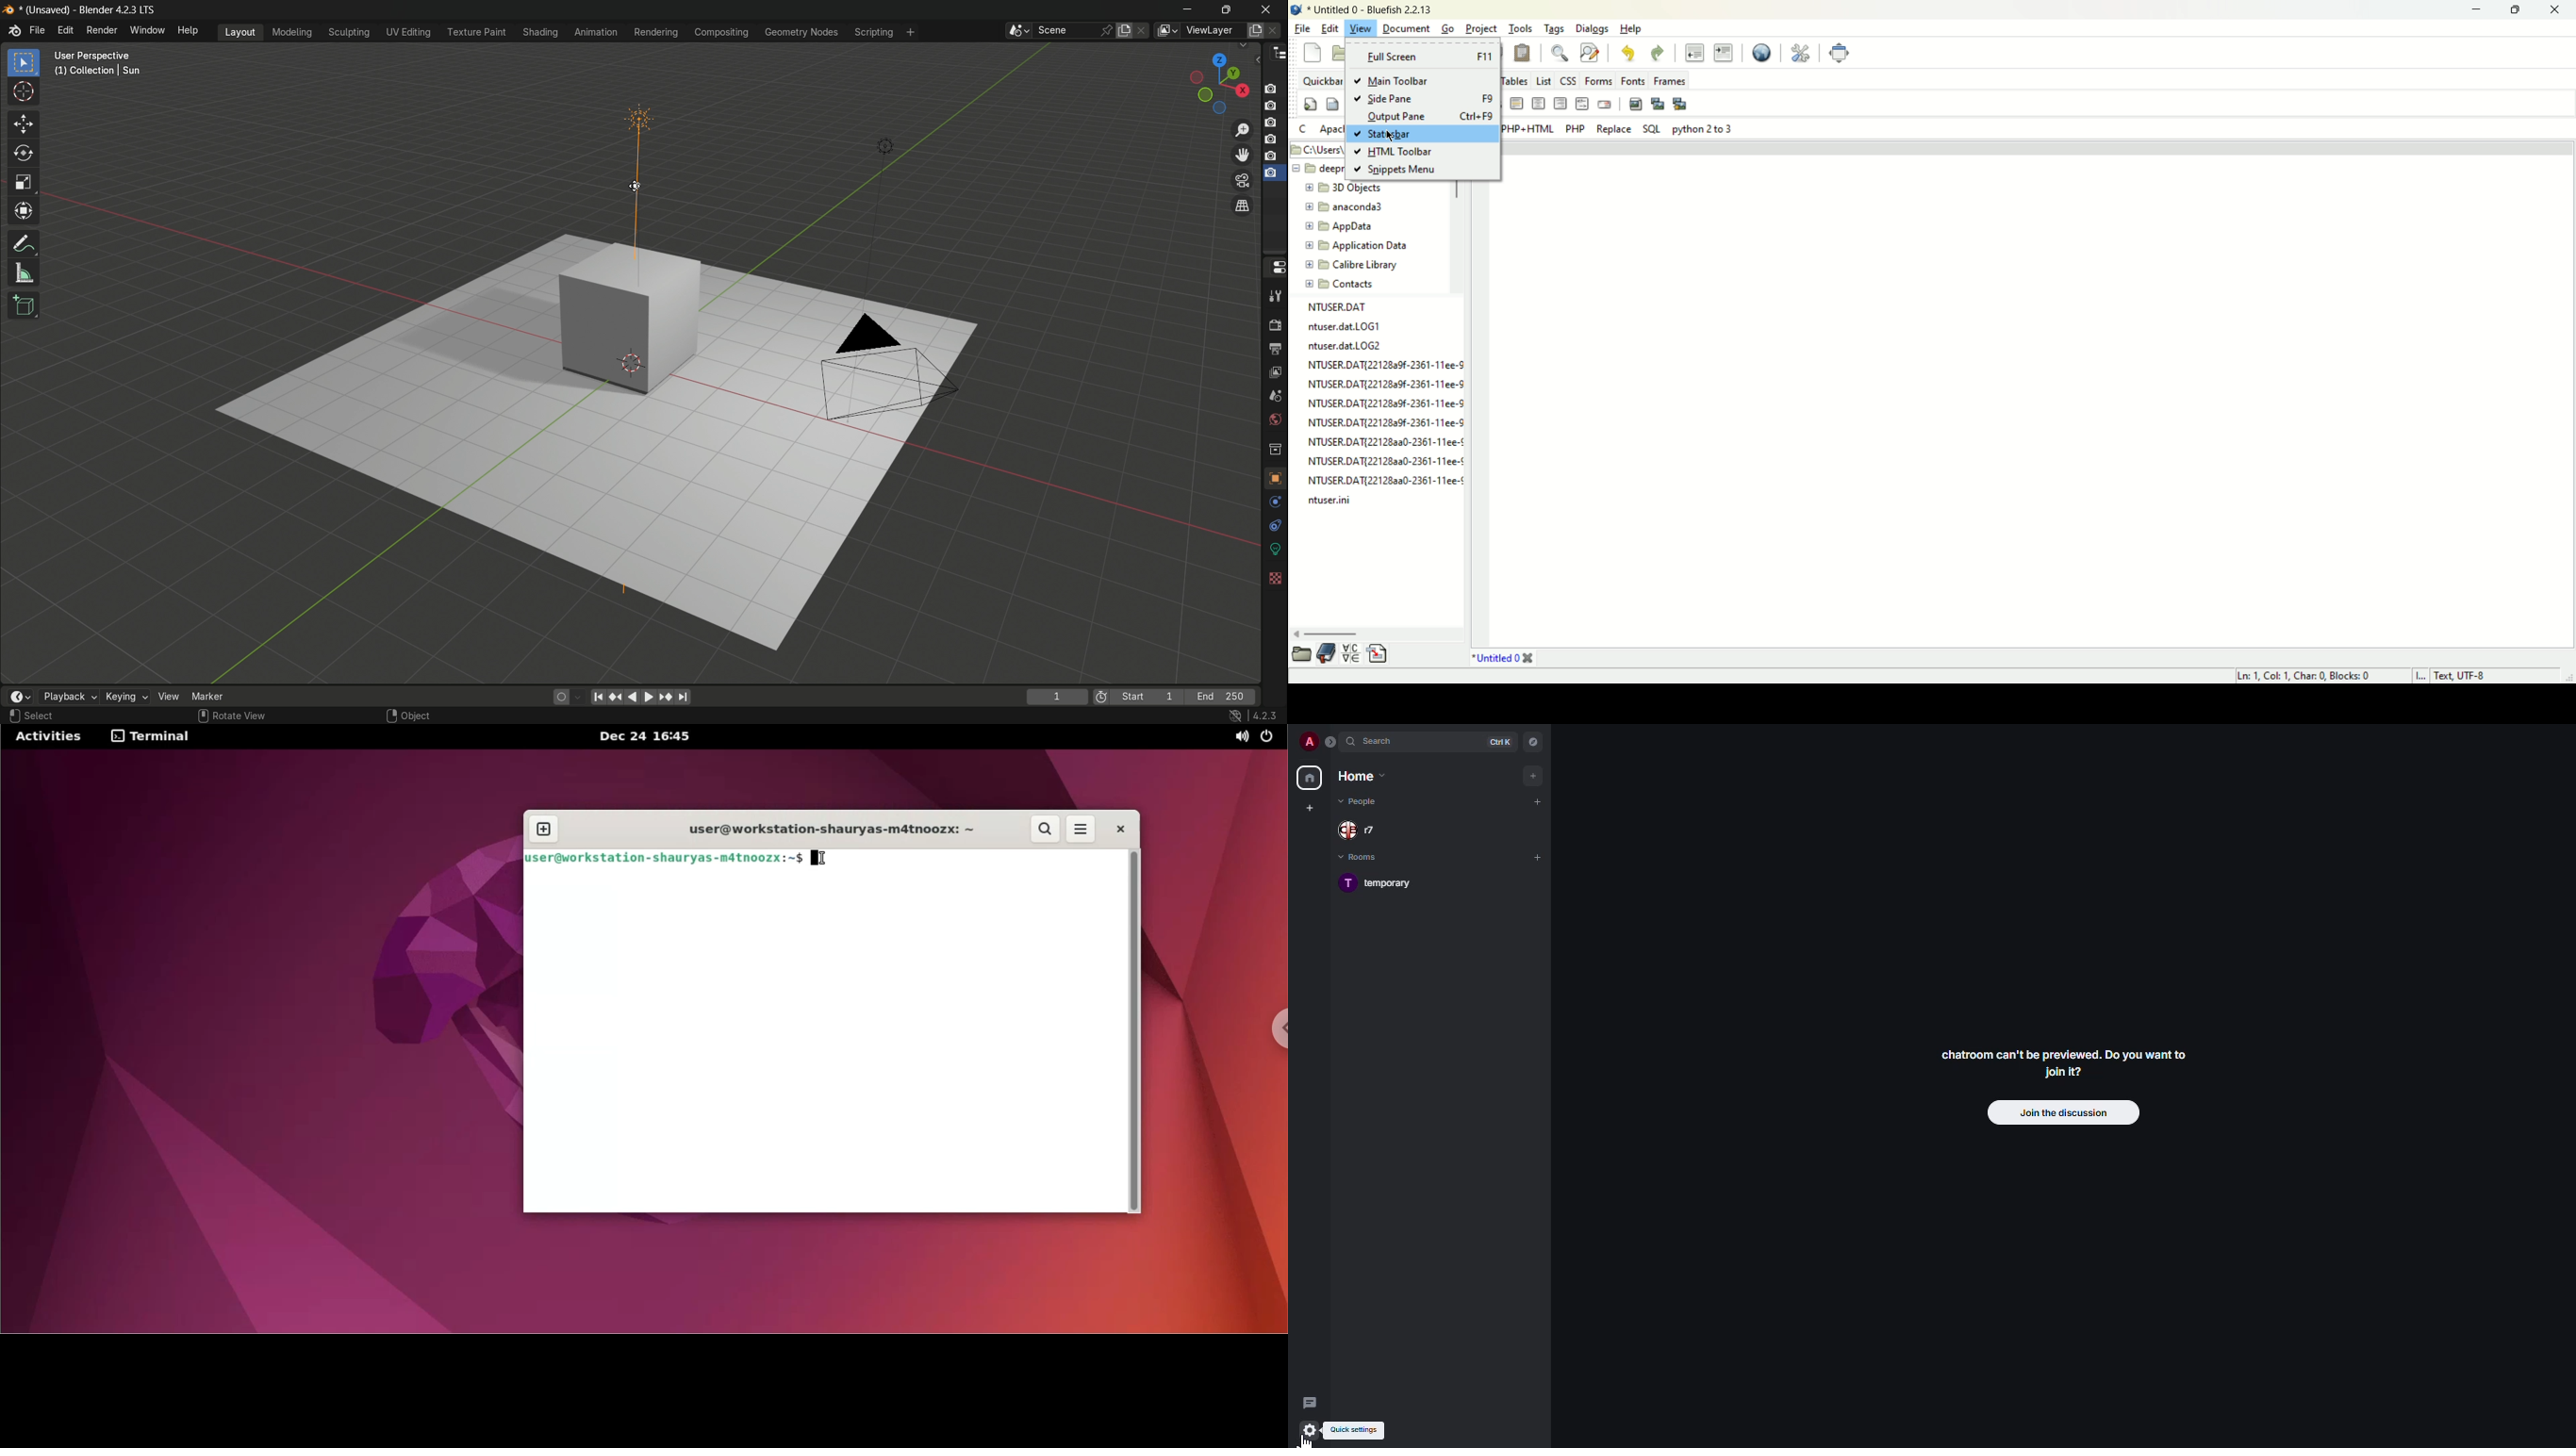 The height and width of the screenshot is (1456, 2576). What do you see at coordinates (1309, 806) in the screenshot?
I see `create new space` at bounding box center [1309, 806].